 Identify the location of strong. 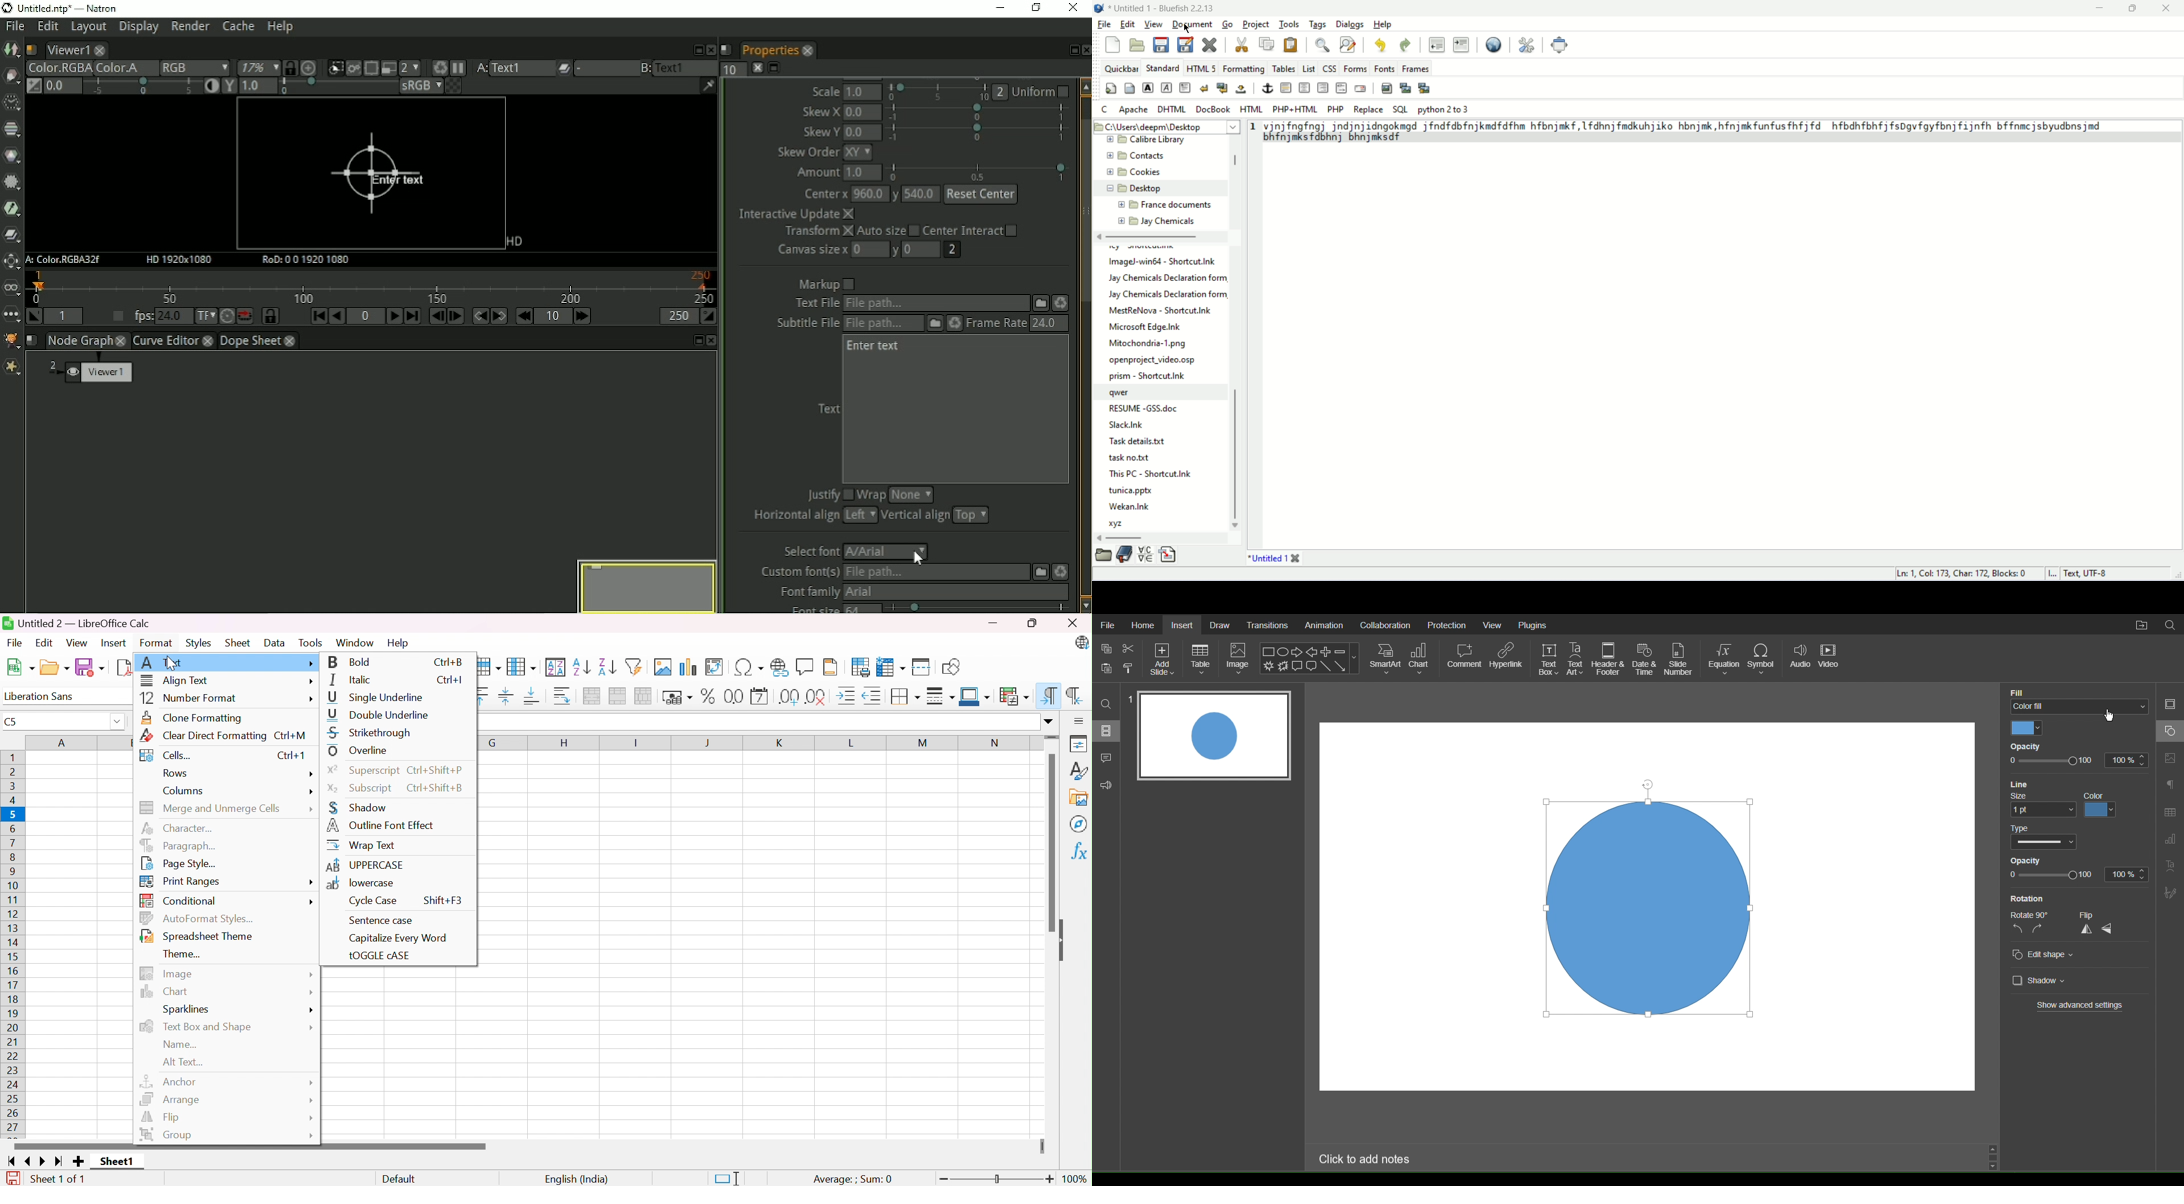
(1148, 87).